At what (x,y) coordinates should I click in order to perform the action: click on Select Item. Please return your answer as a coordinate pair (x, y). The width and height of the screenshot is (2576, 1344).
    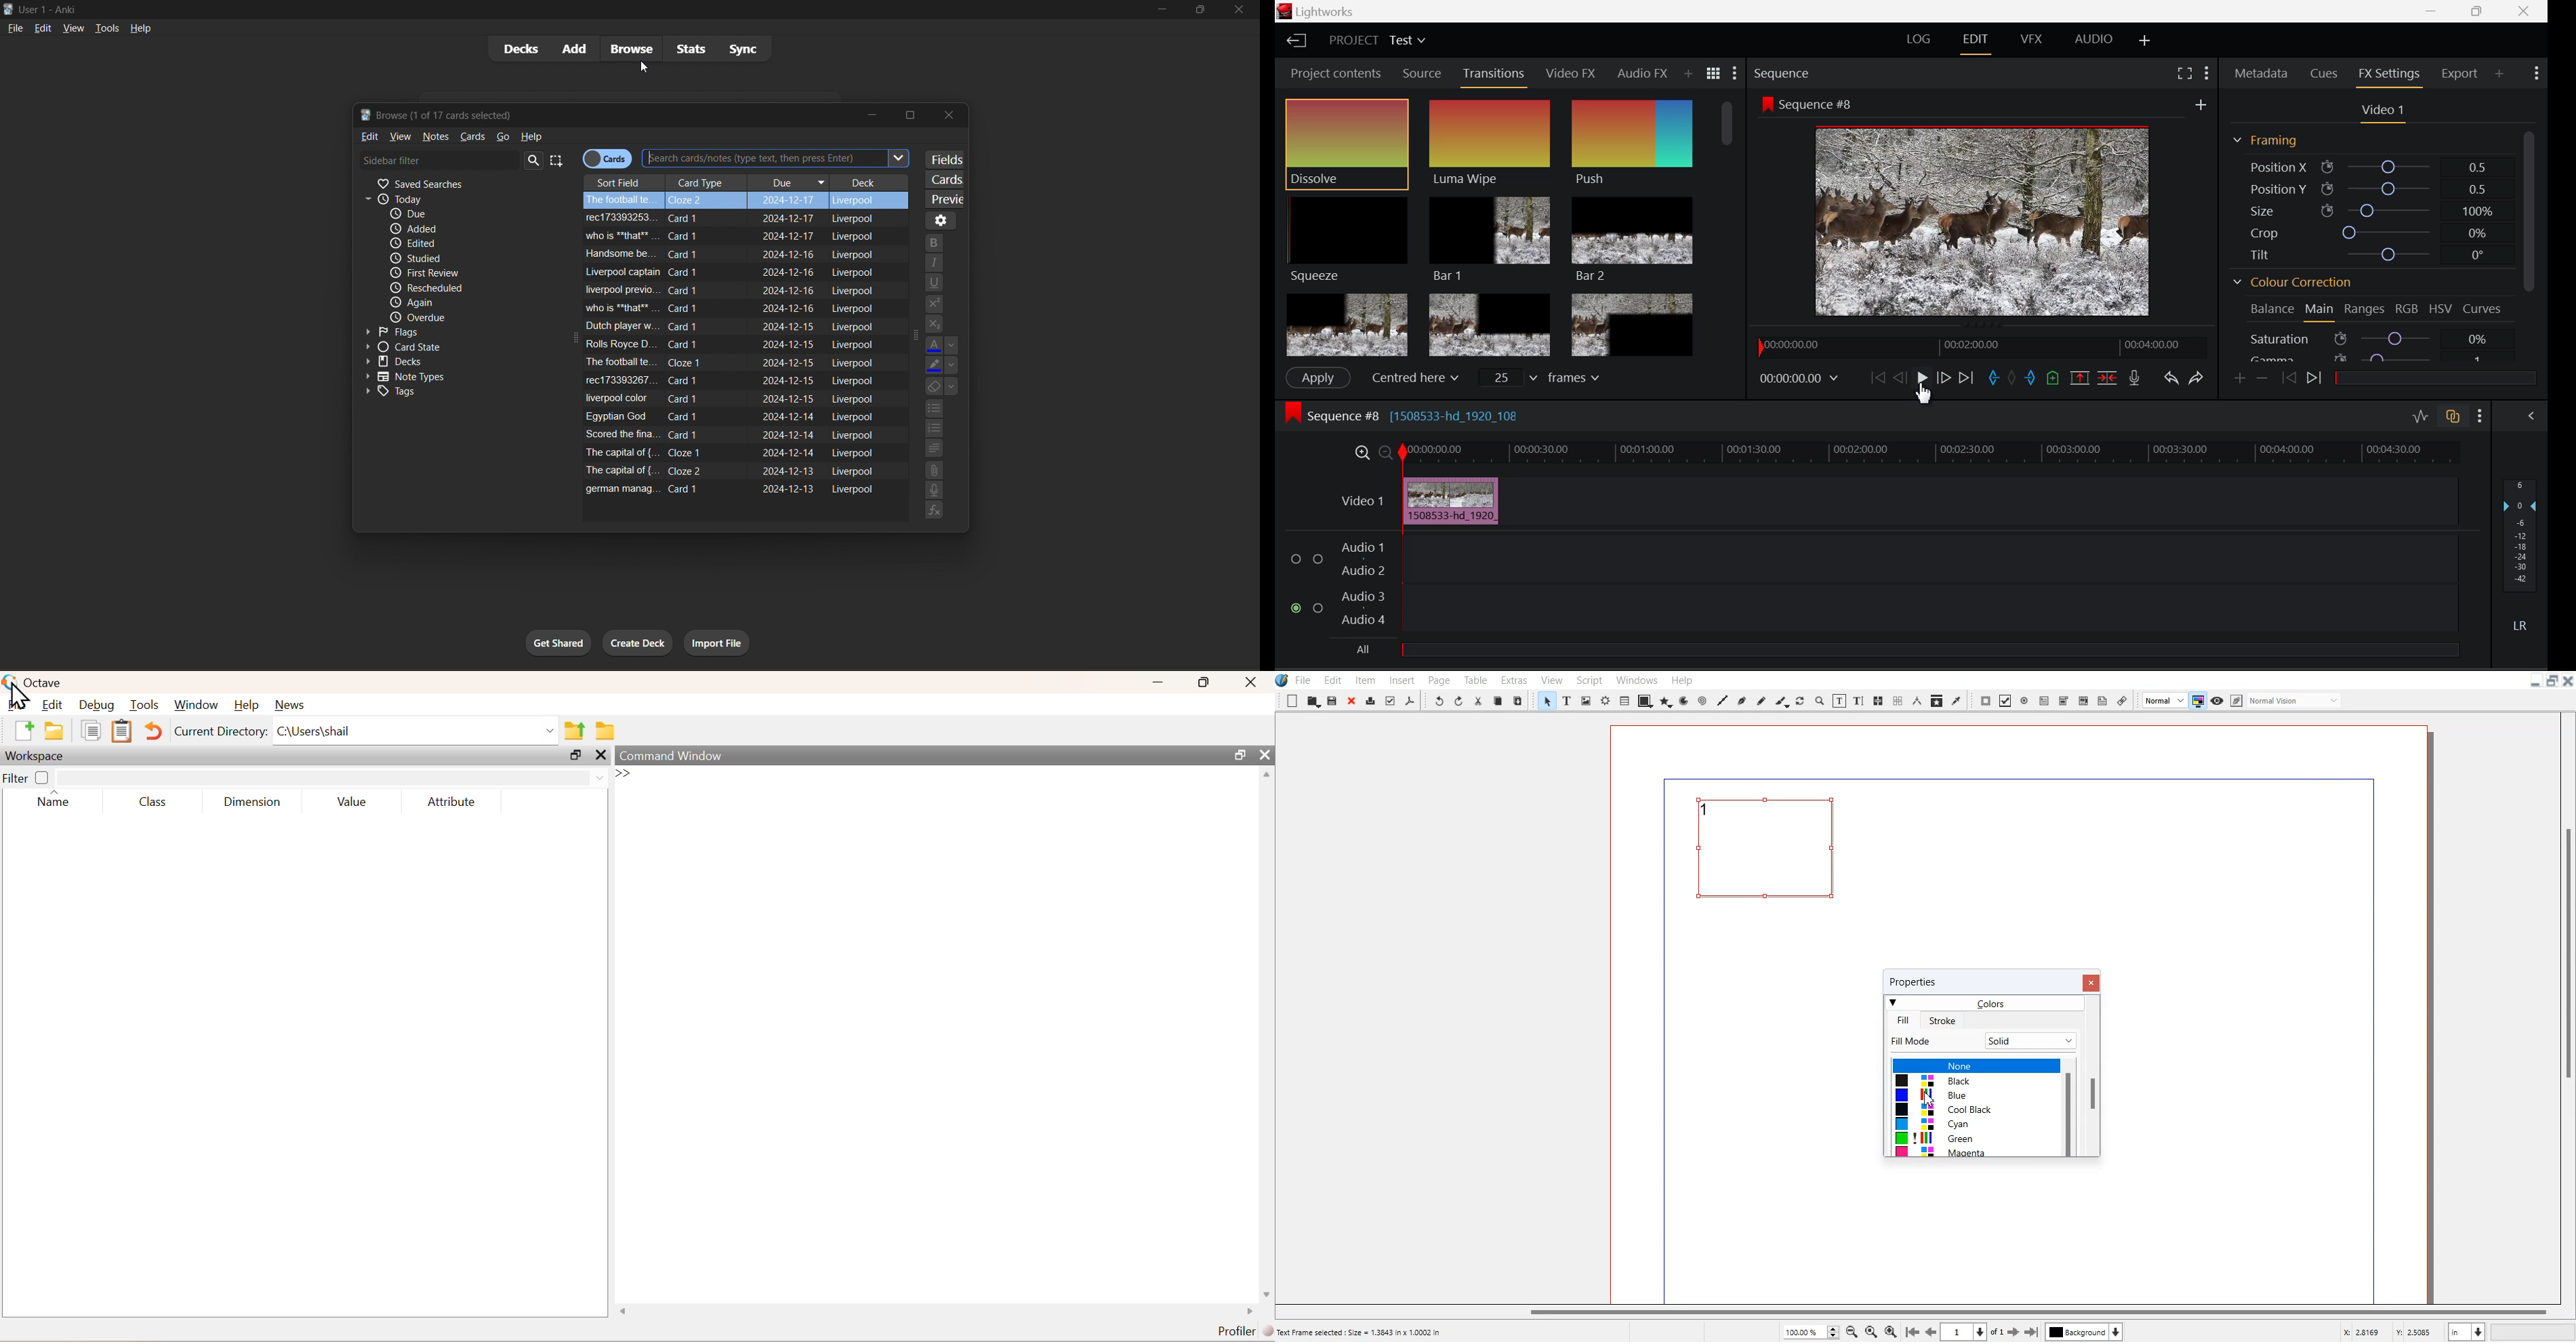
    Looking at the image, I should click on (1547, 700).